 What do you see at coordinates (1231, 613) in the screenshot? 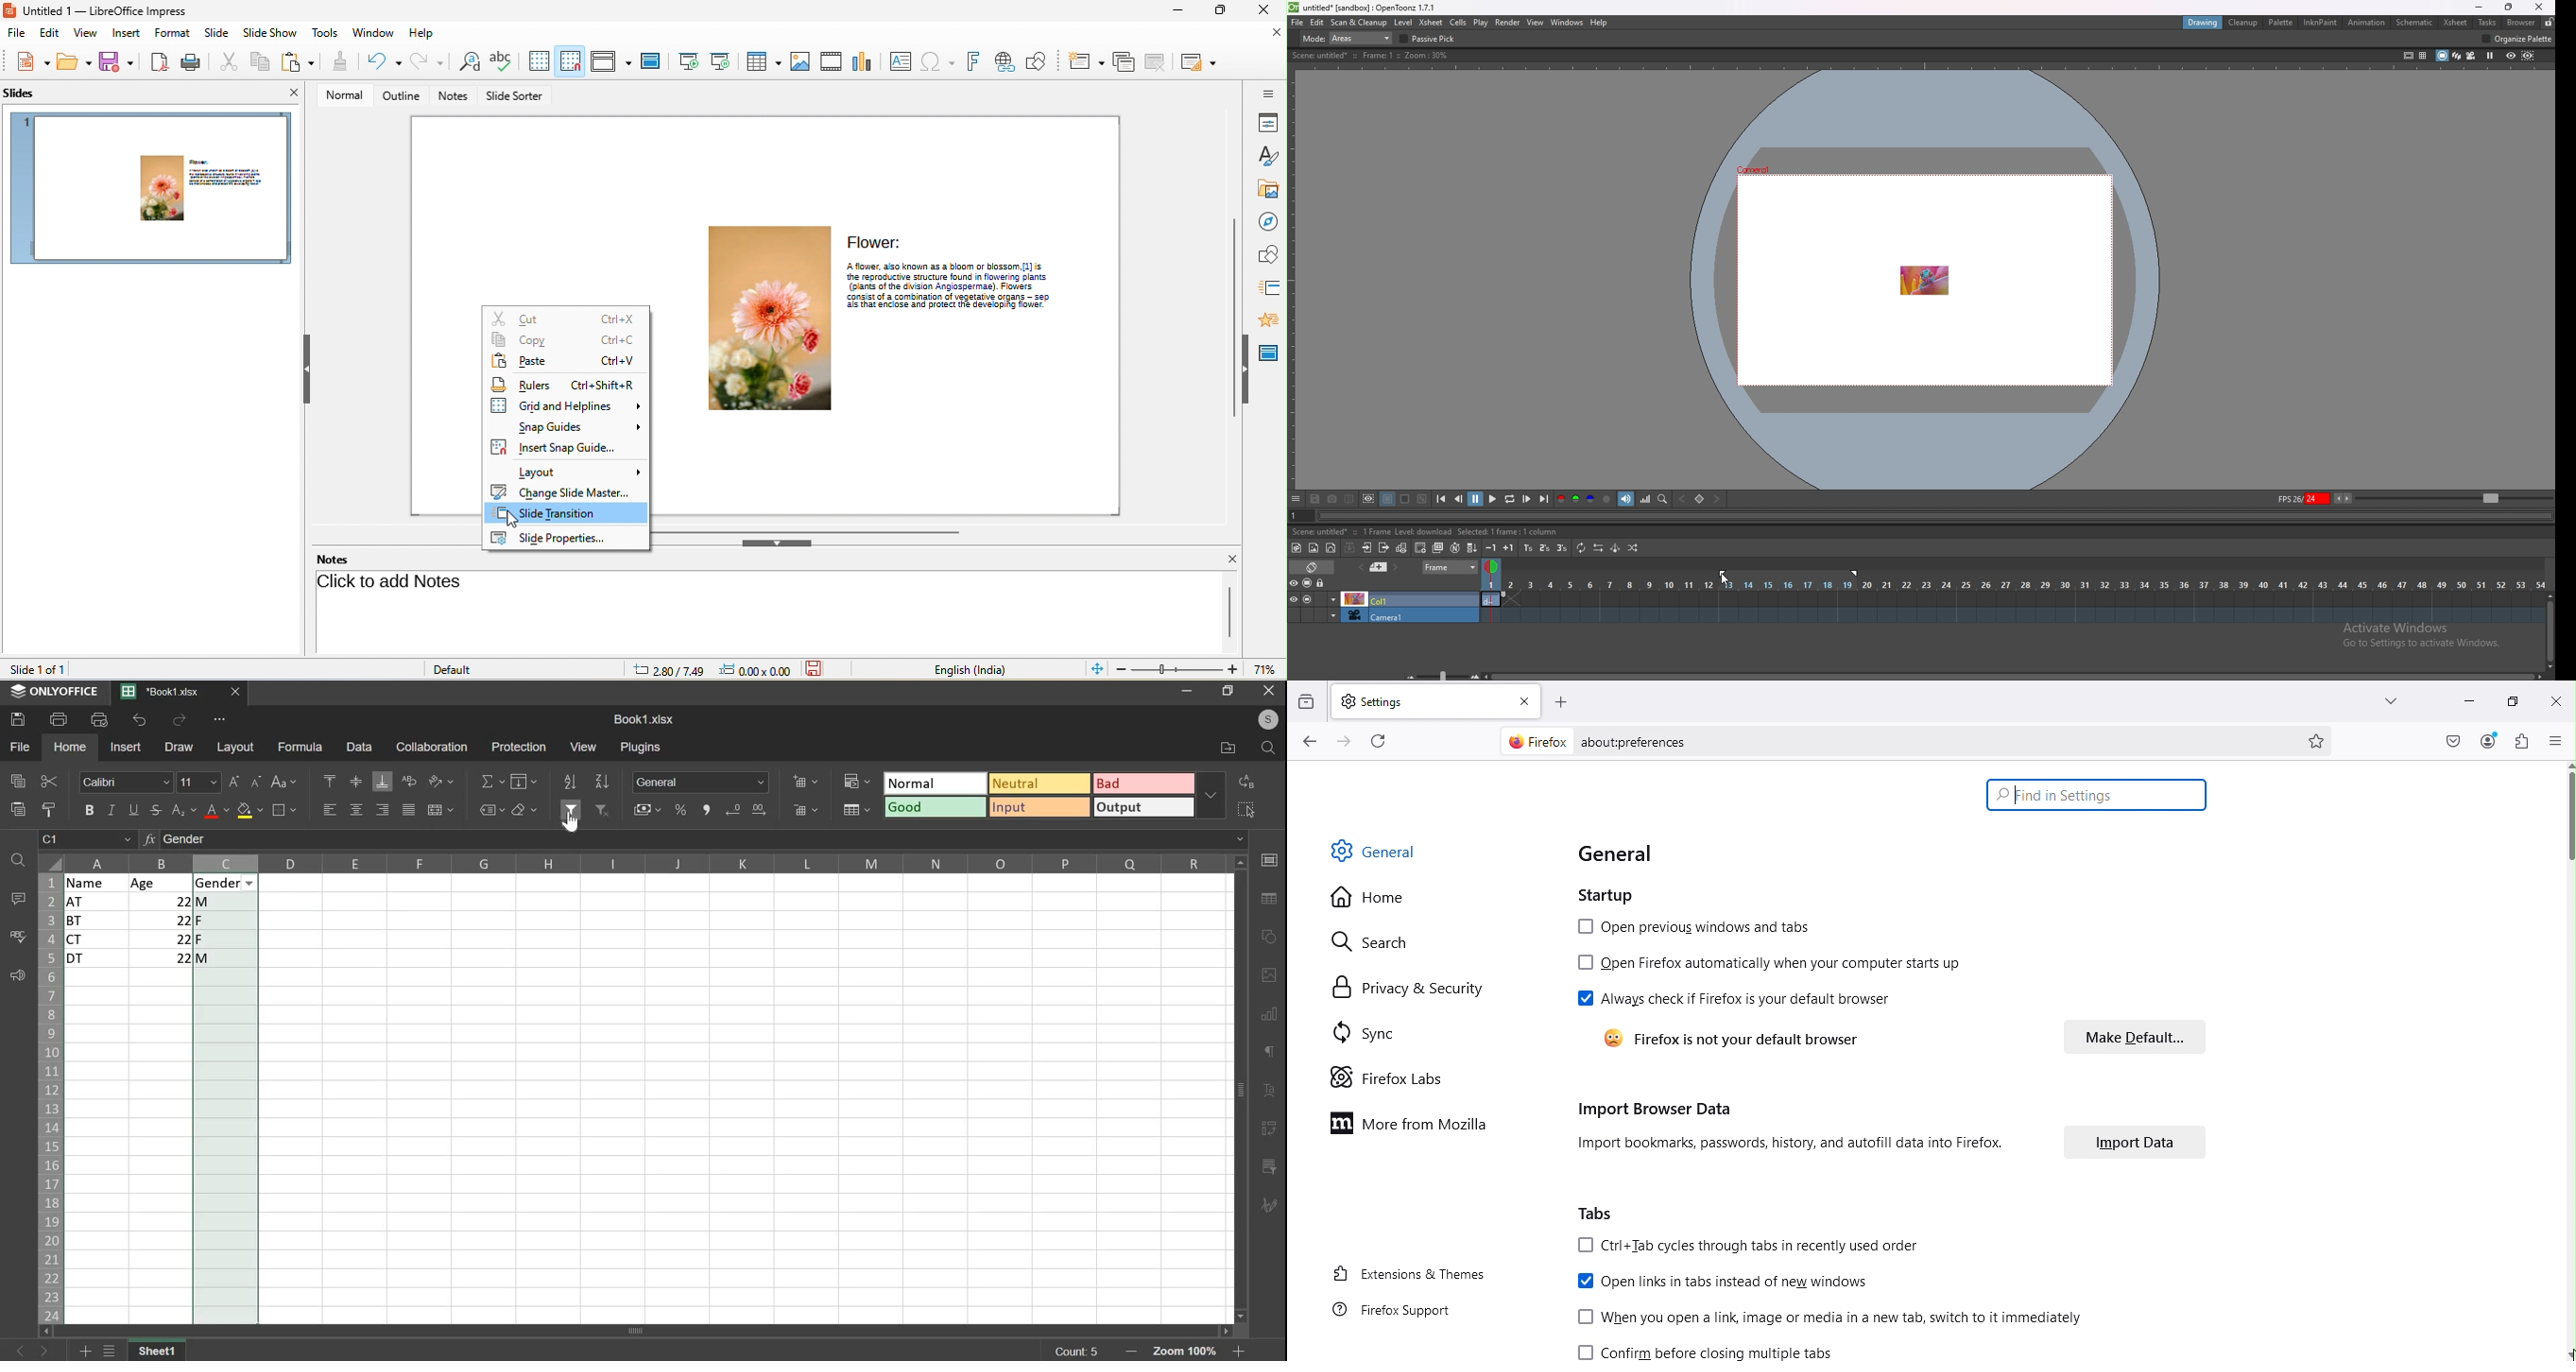
I see `vertical scroll bar` at bounding box center [1231, 613].